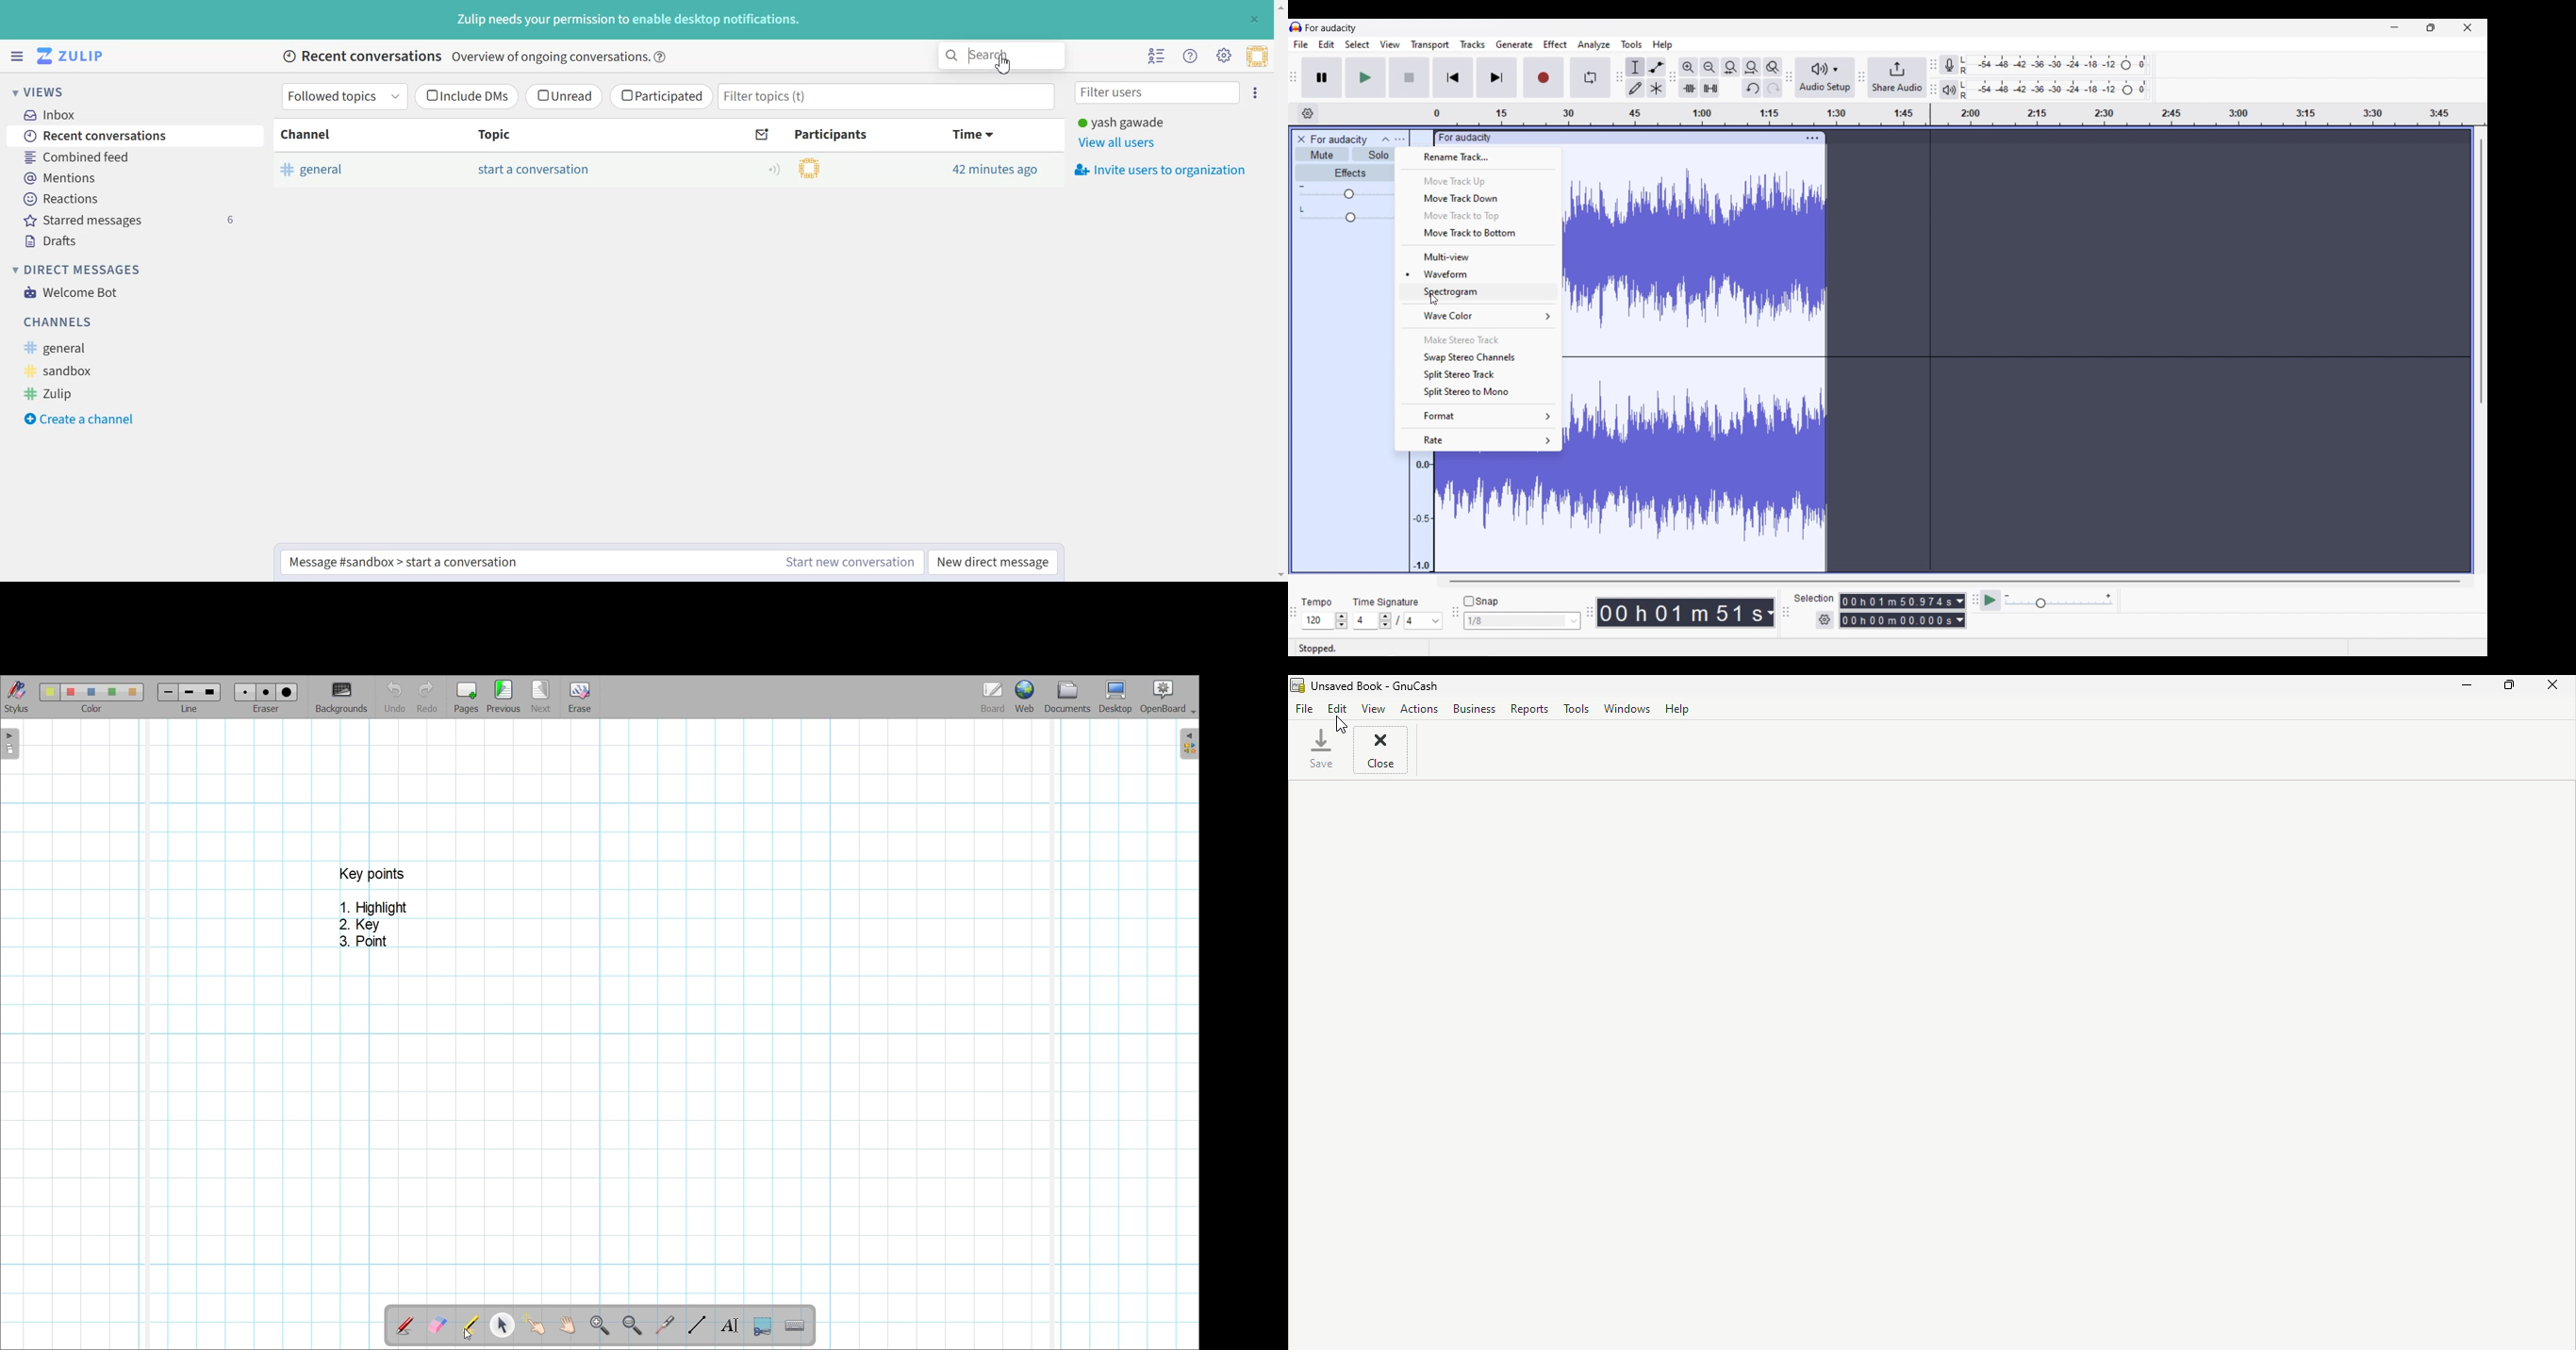  Describe the element at coordinates (1590, 78) in the screenshot. I see `Enable looping` at that location.